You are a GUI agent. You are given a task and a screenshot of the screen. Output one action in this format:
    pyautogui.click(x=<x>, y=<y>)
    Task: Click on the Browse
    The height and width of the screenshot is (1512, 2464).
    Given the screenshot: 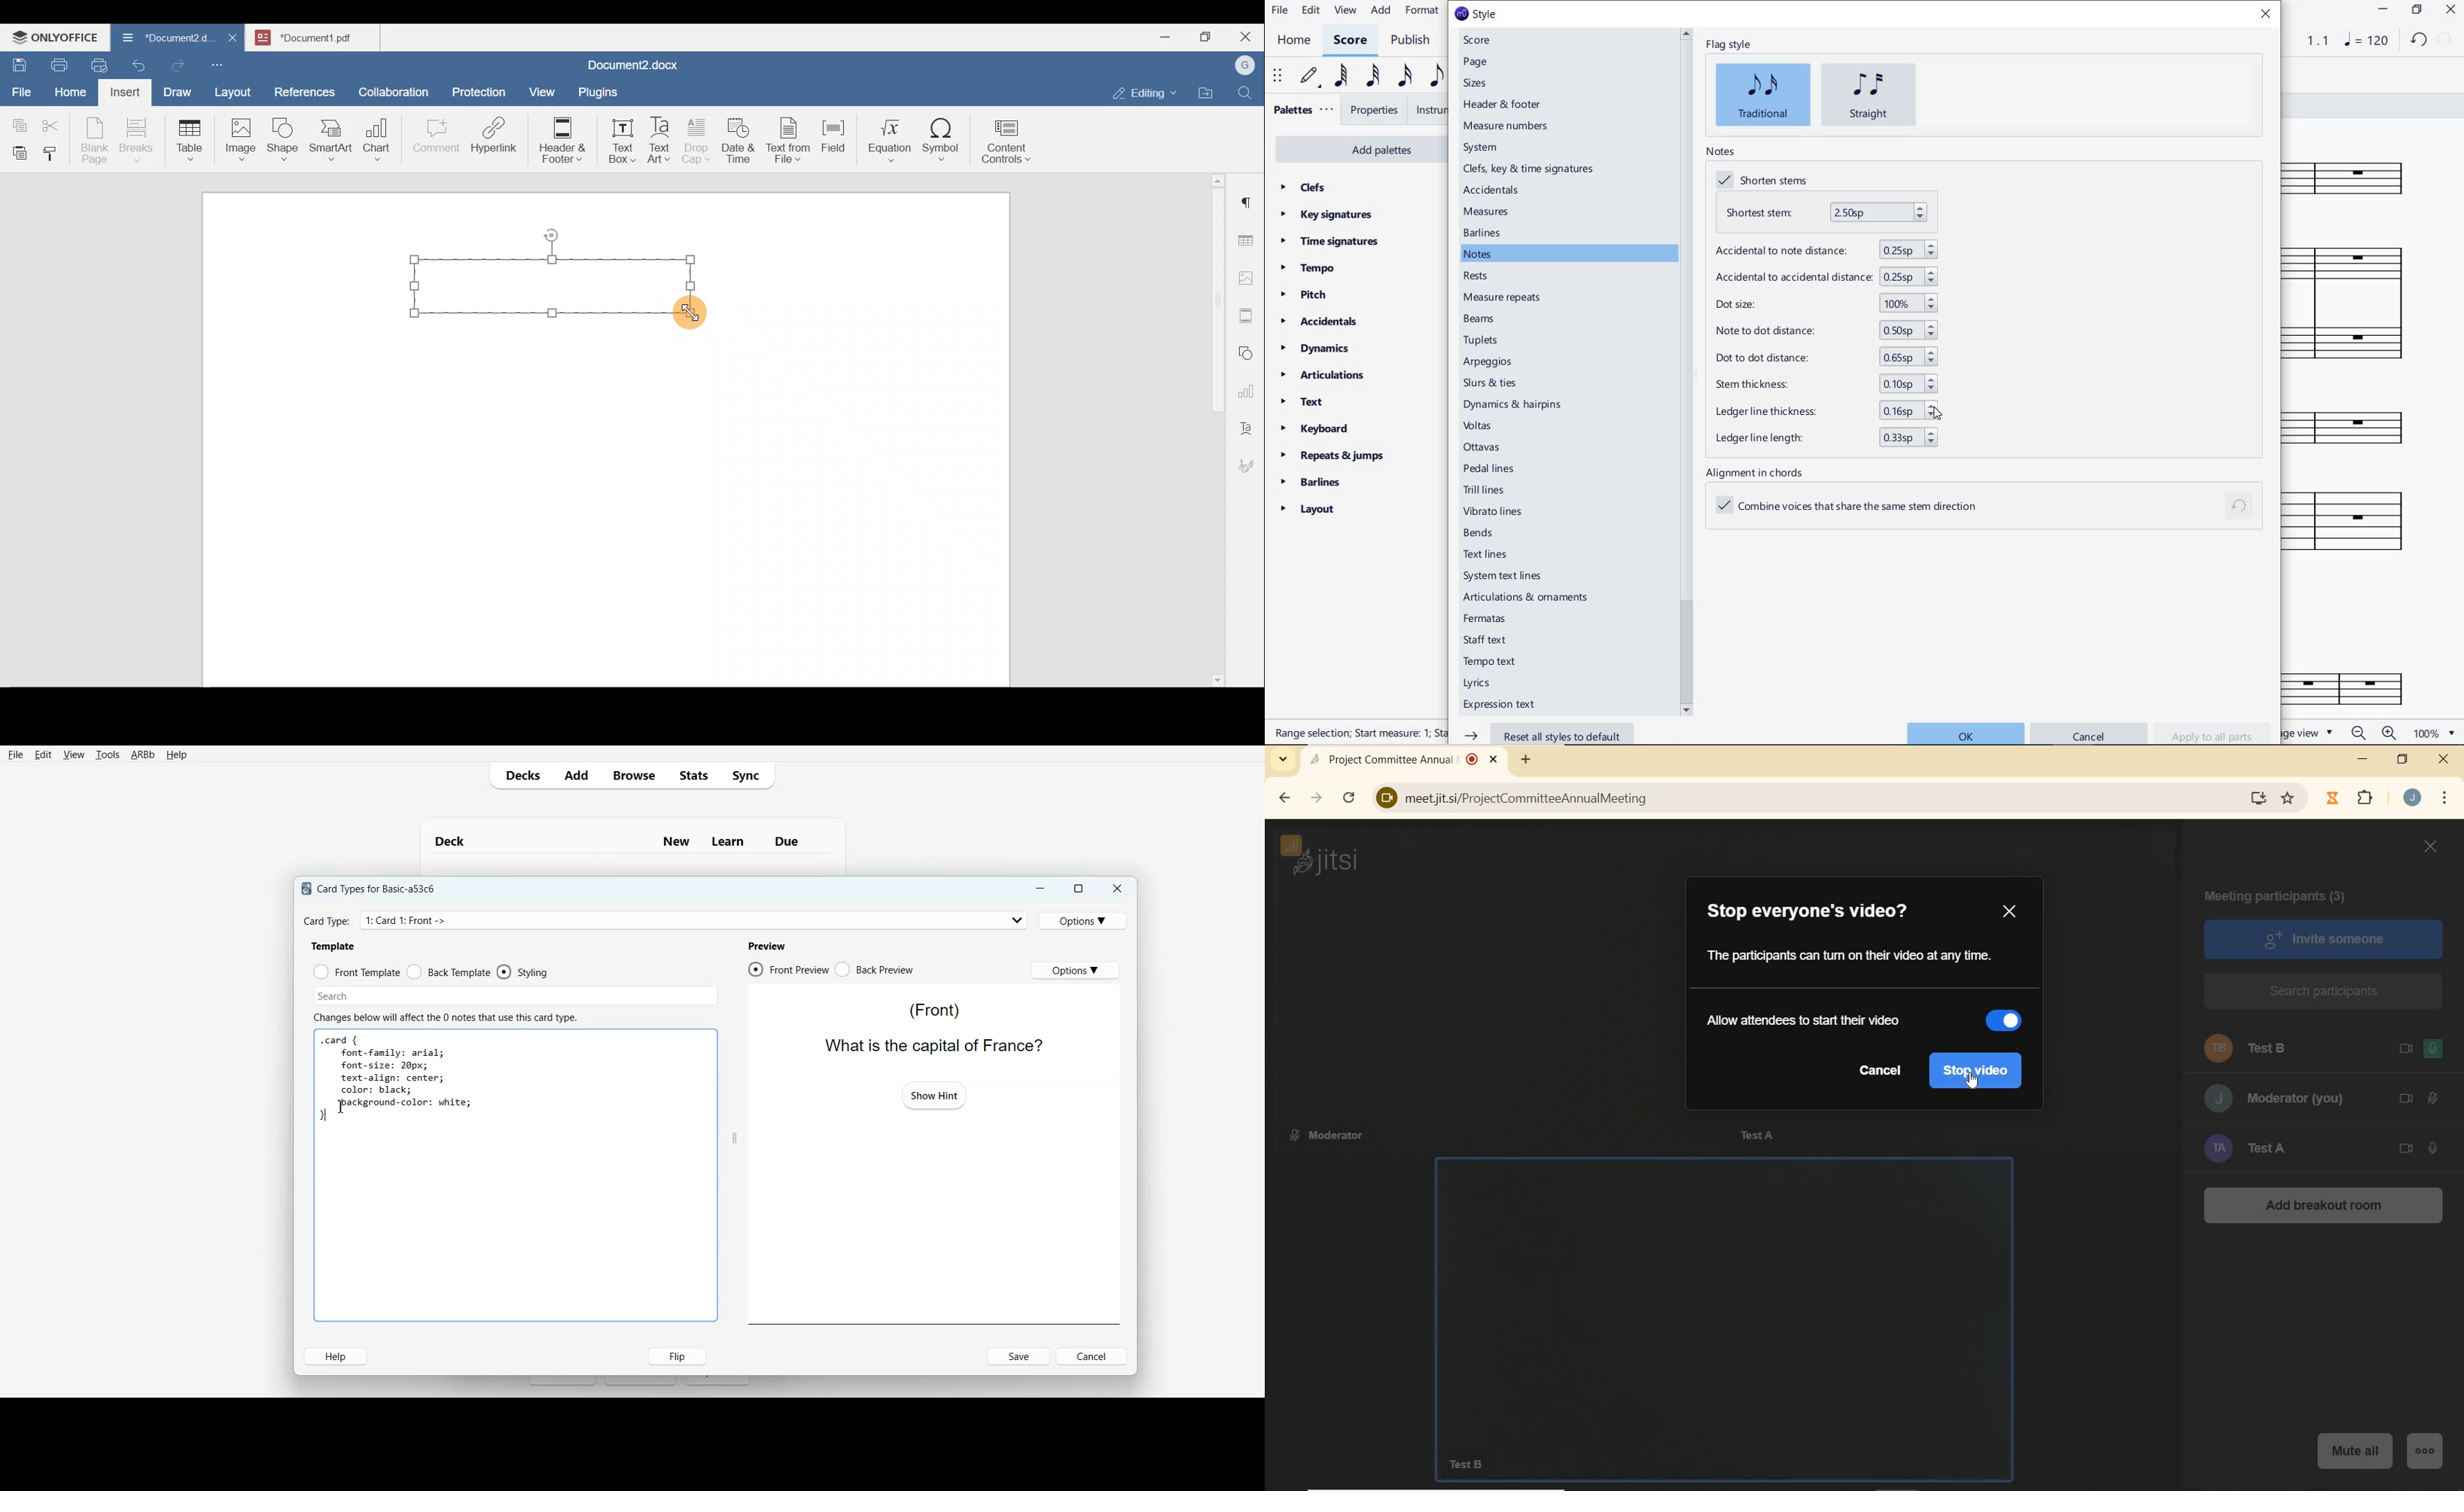 What is the action you would take?
    pyautogui.click(x=633, y=774)
    